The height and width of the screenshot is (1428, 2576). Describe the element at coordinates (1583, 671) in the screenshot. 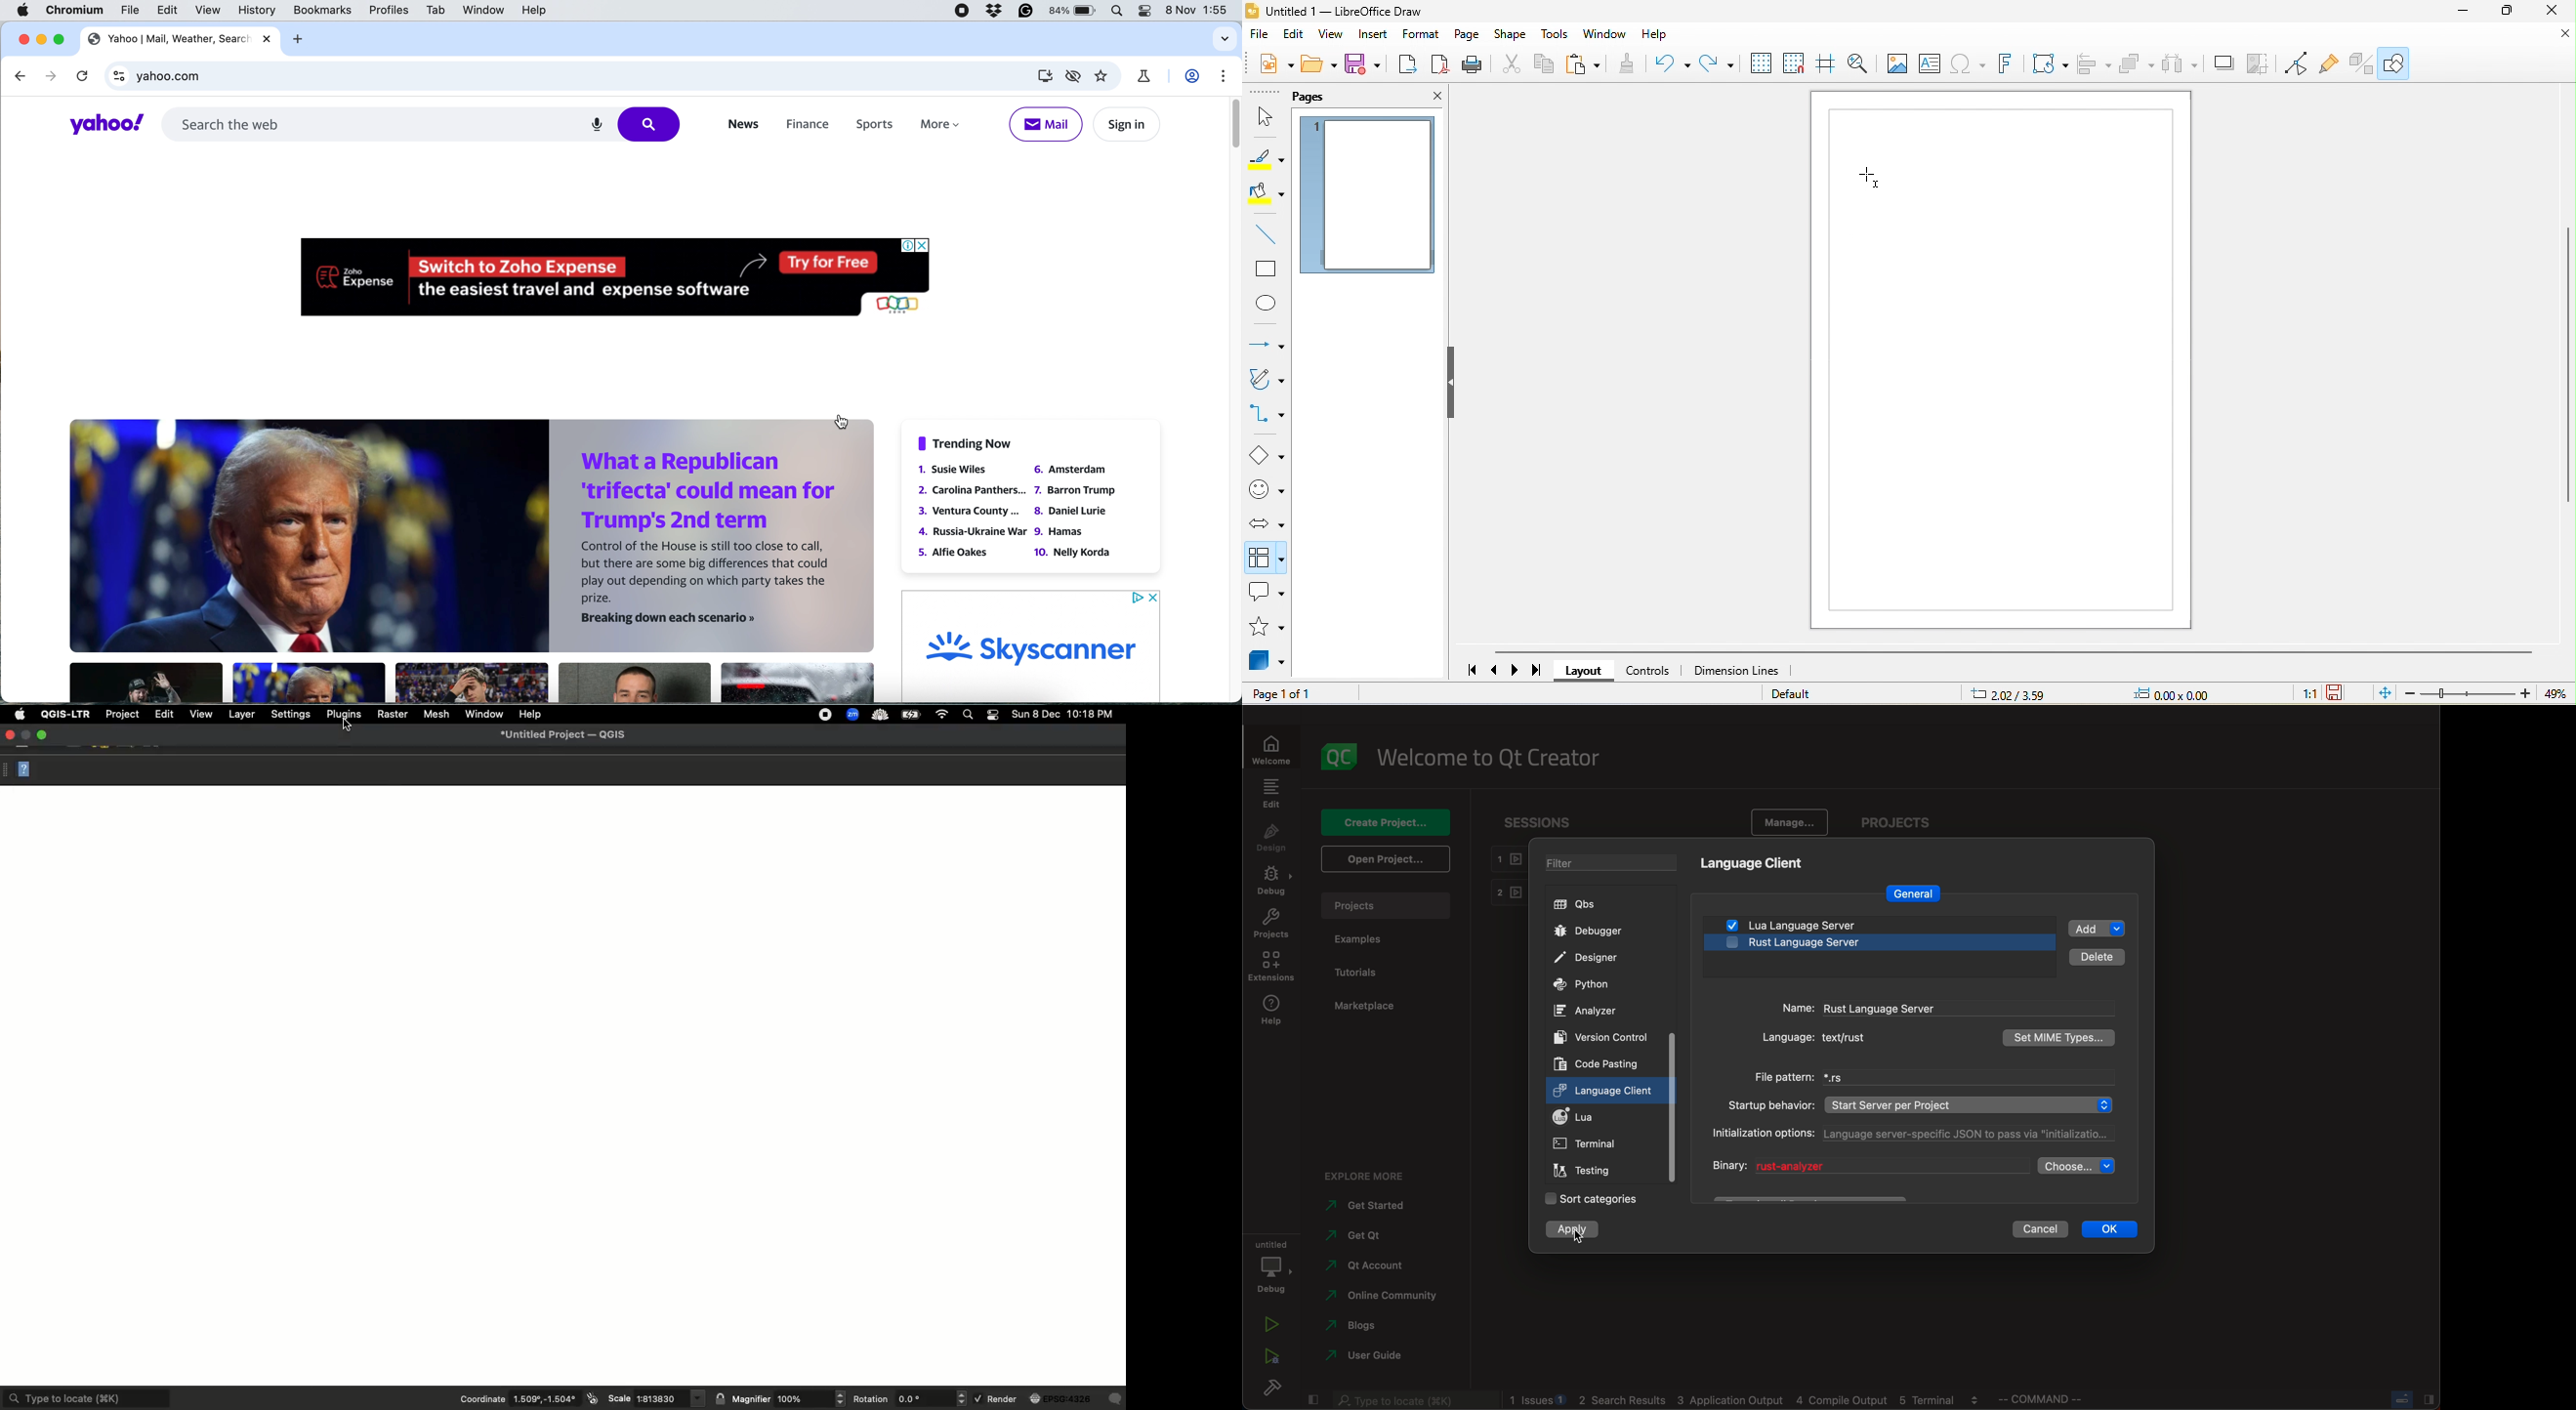

I see `layout` at that location.